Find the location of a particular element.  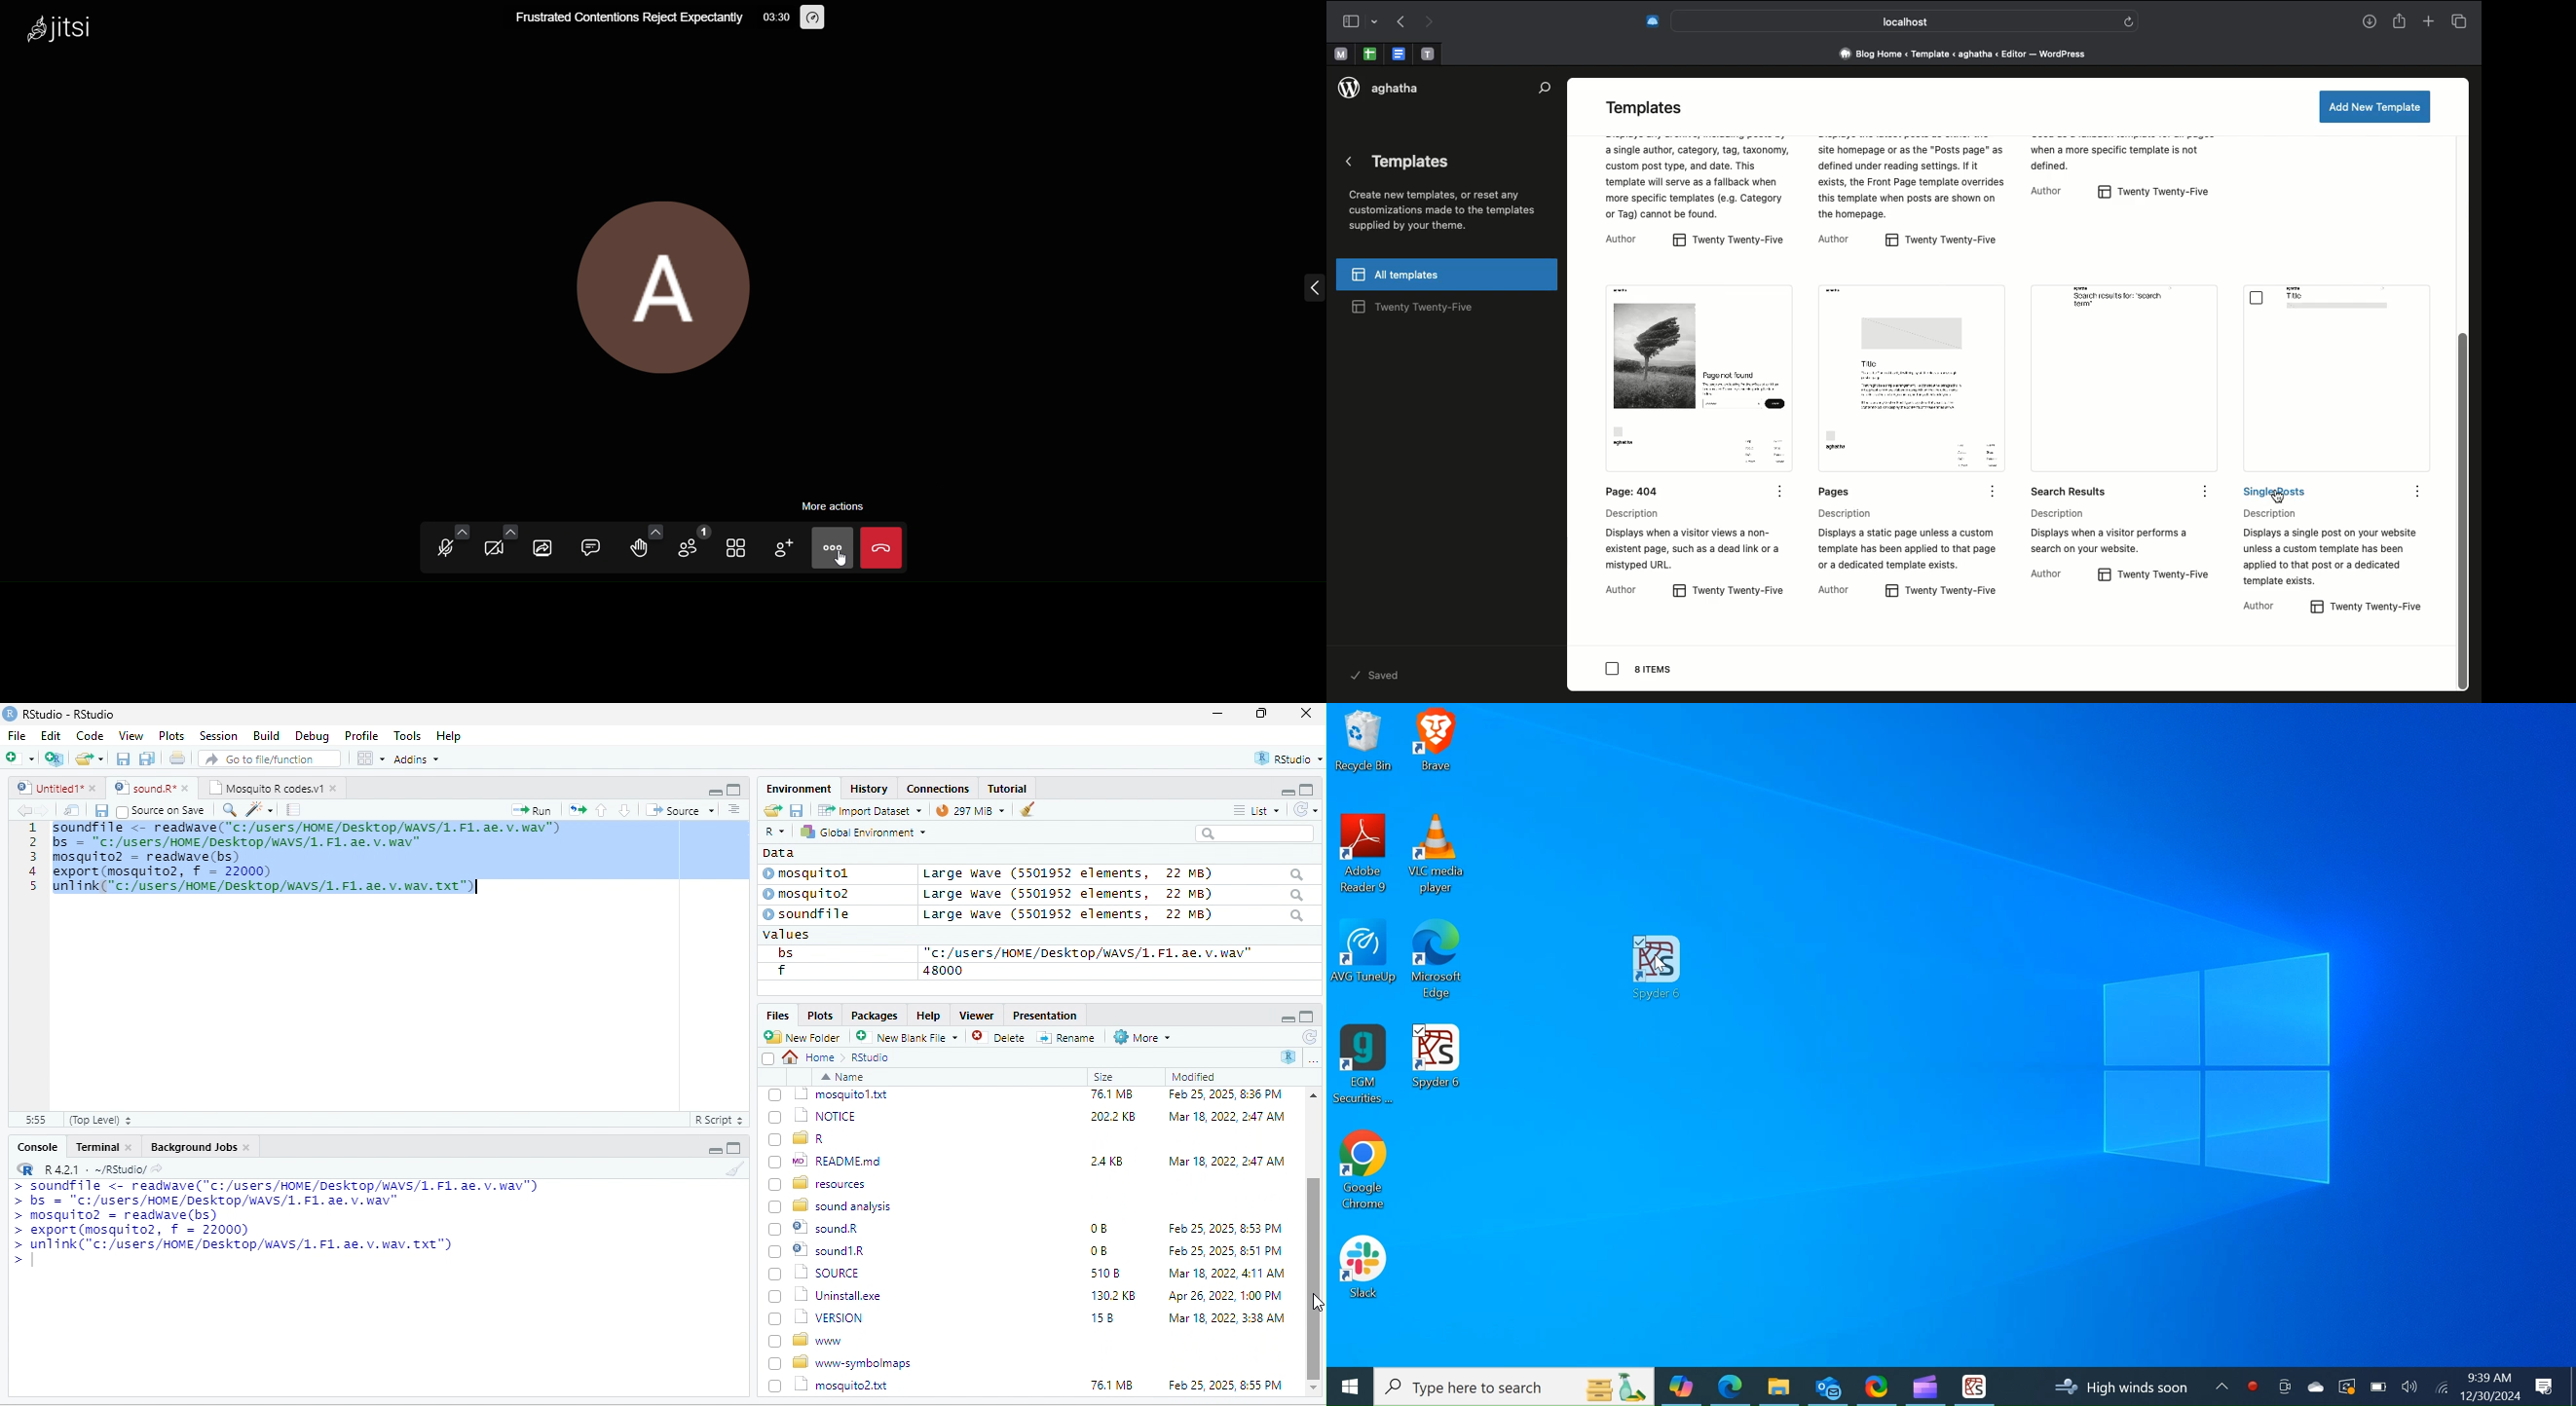

Spyder Desktop Icon is located at coordinates (1974, 1386).